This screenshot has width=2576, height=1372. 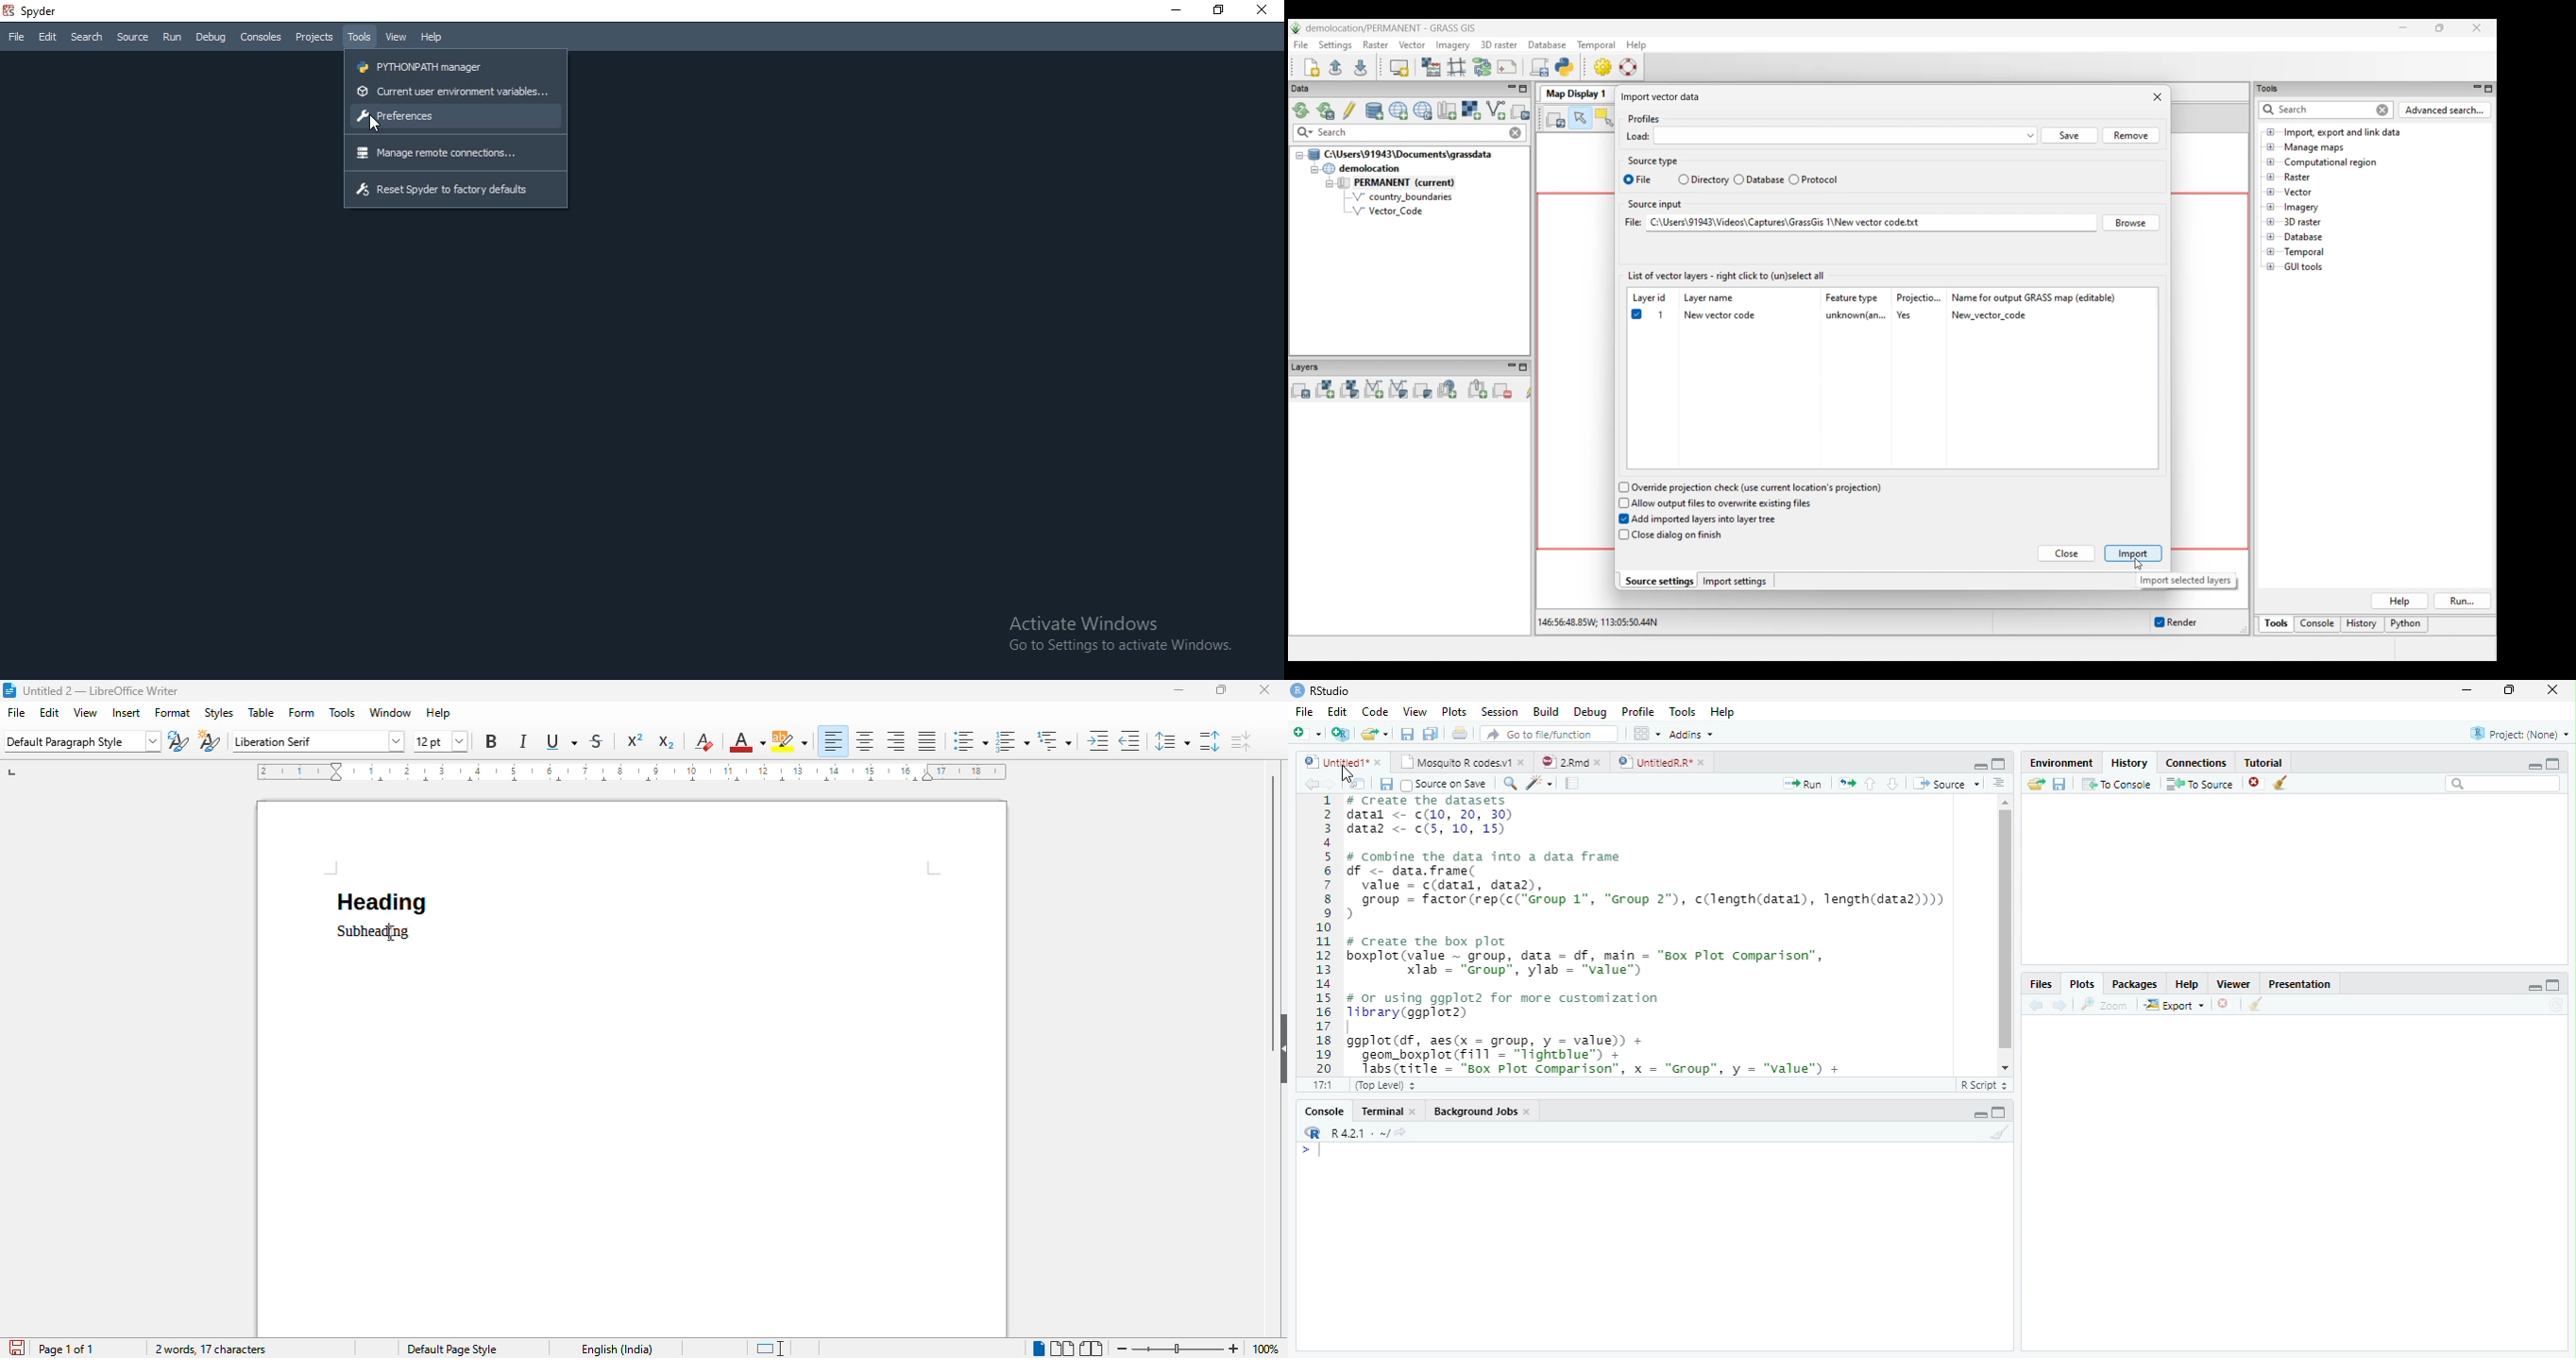 I want to click on Remove the selected history entries, so click(x=2255, y=783).